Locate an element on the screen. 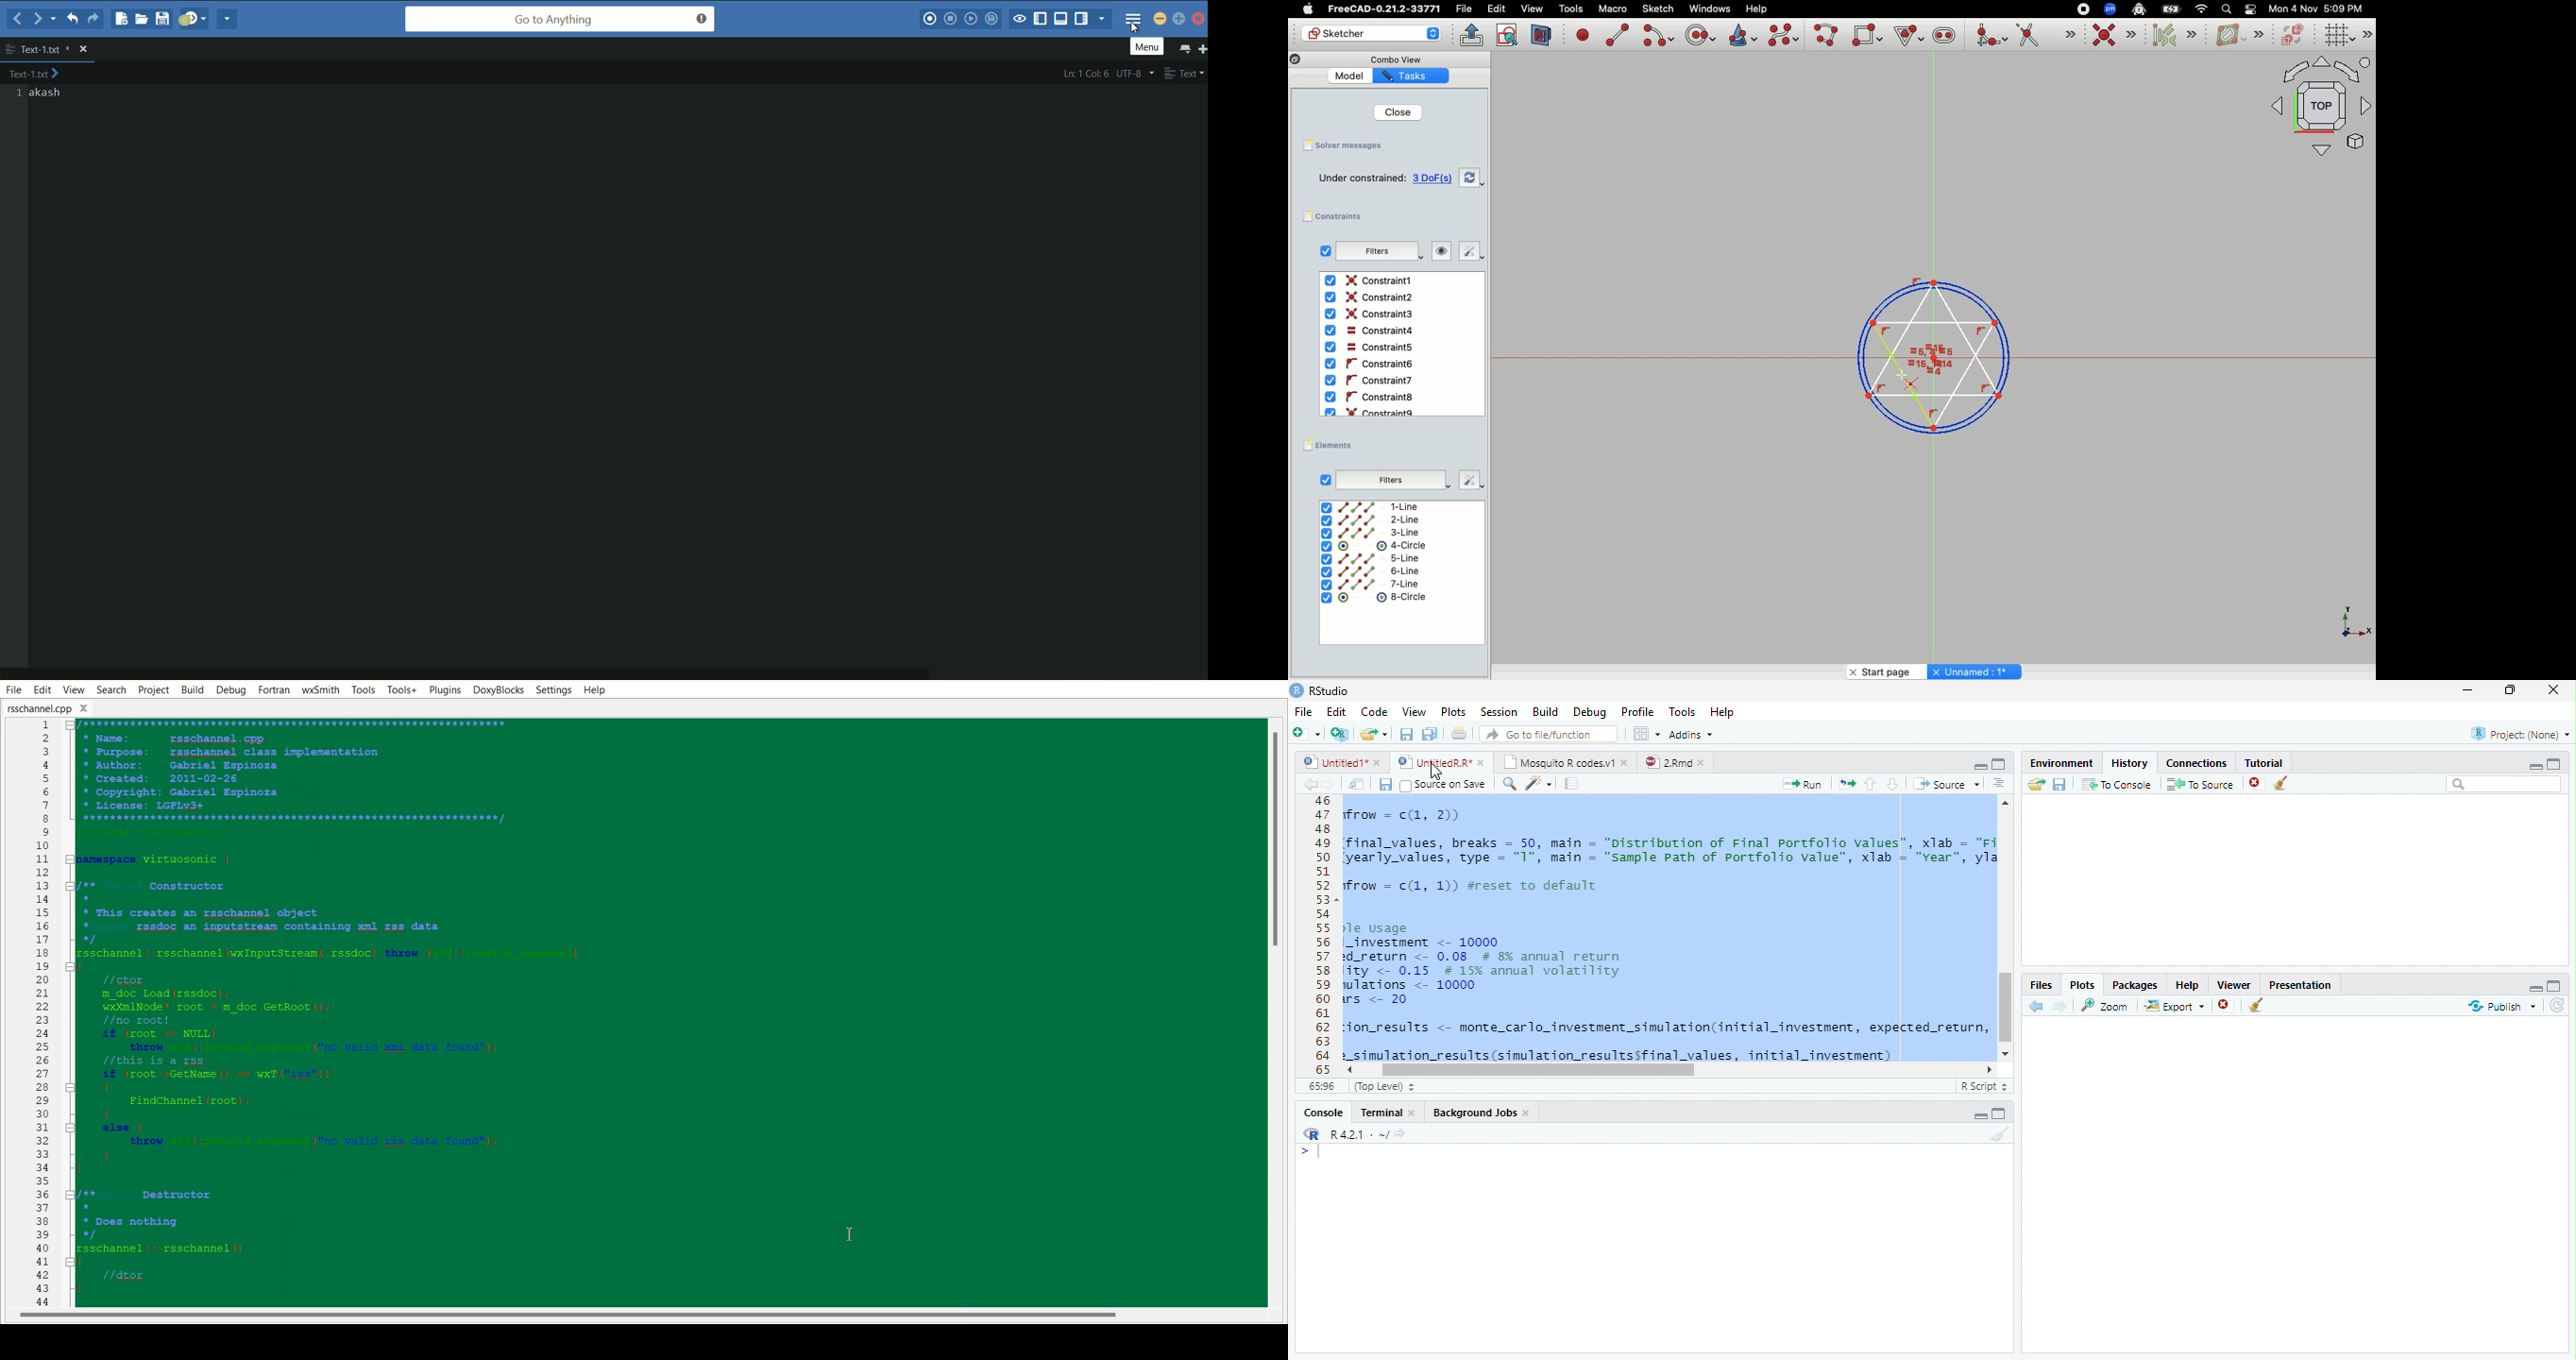  Plots is located at coordinates (2082, 984).